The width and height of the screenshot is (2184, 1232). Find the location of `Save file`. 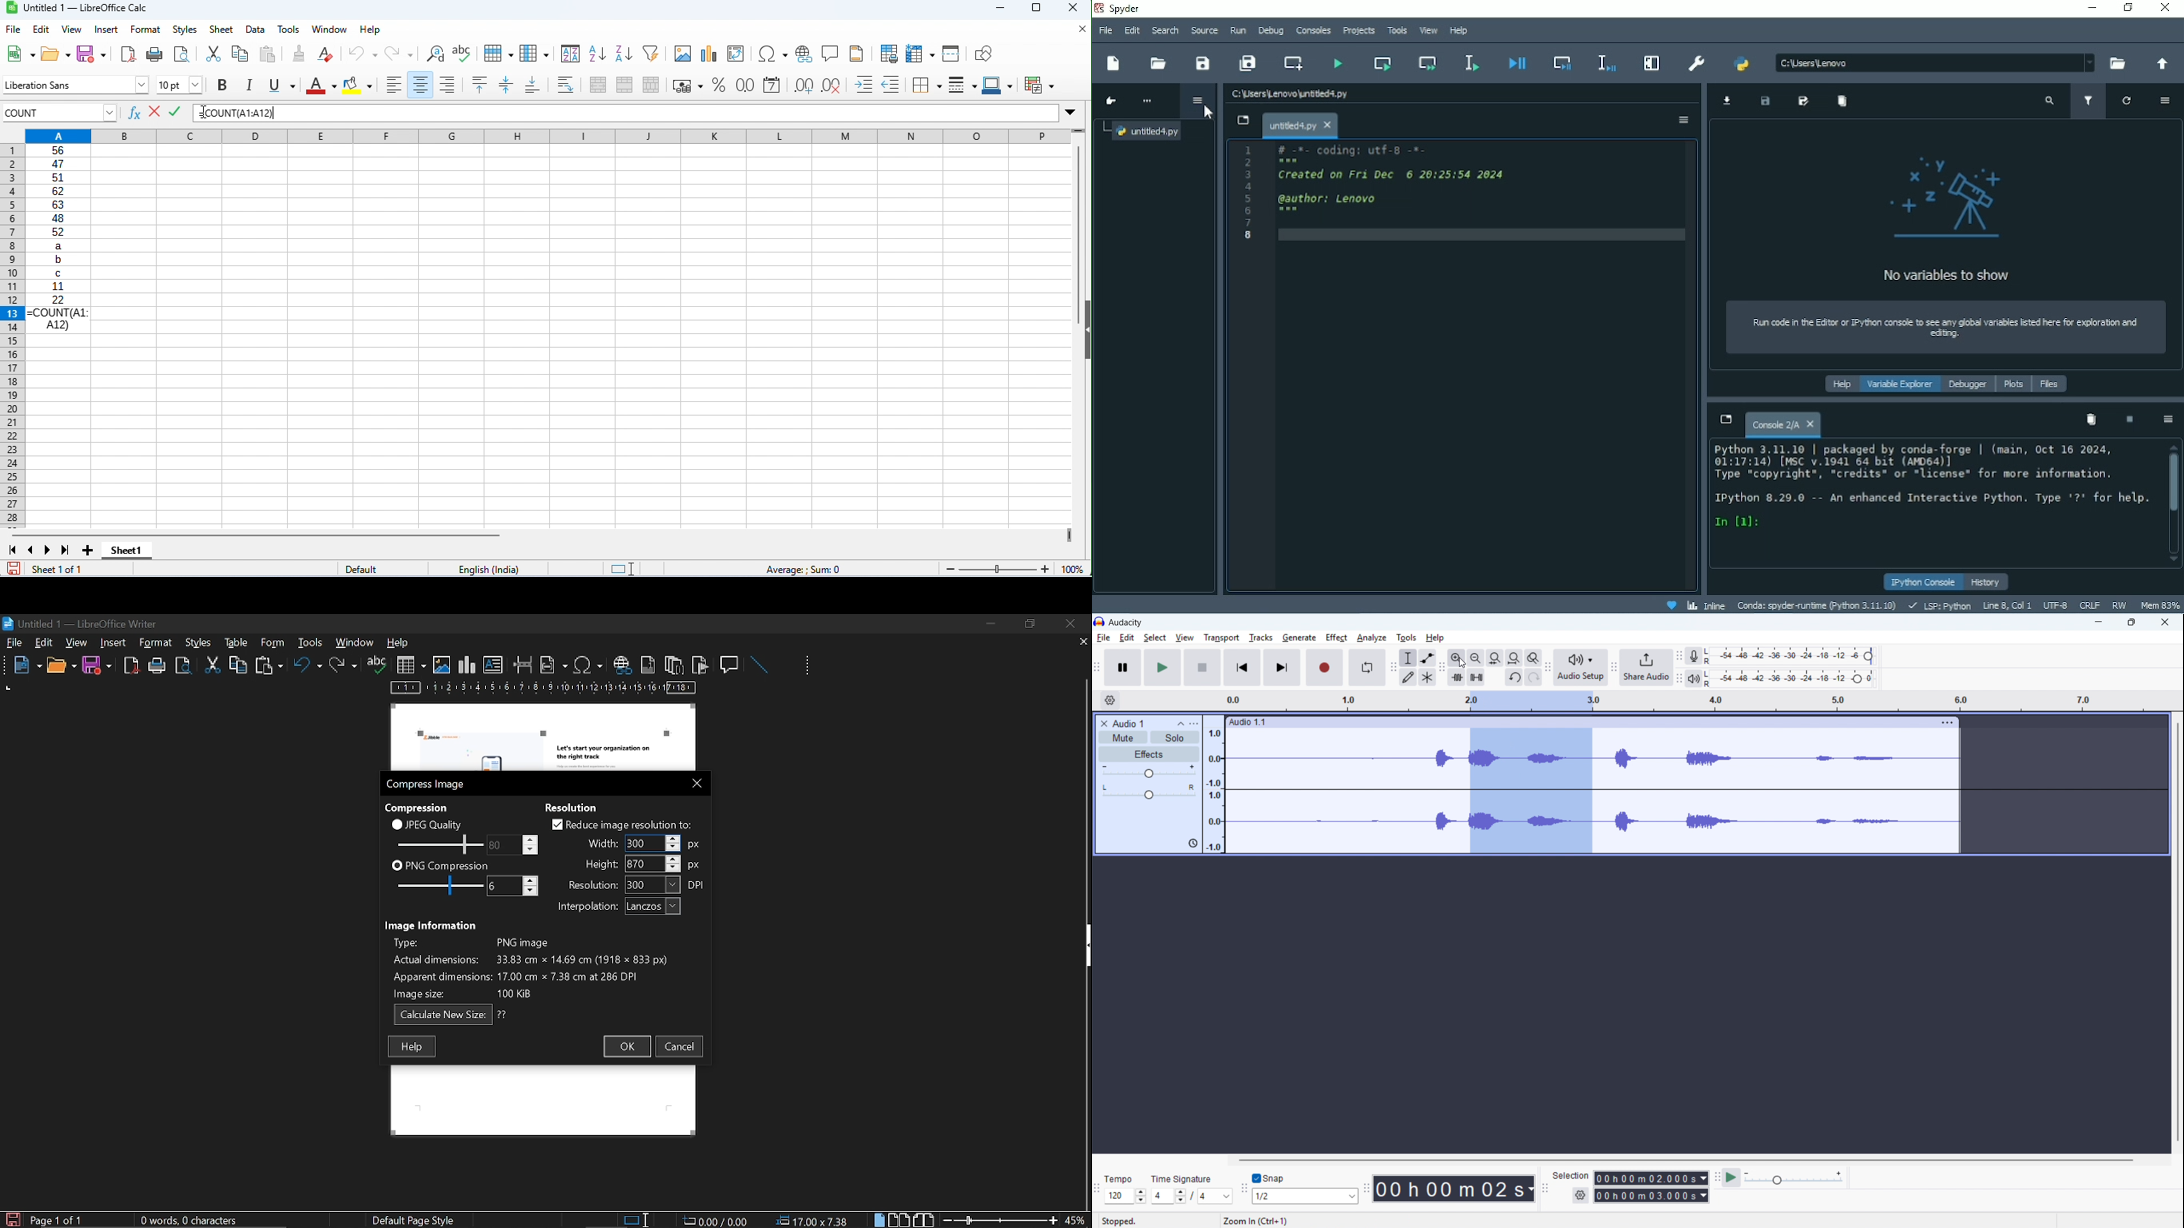

Save file is located at coordinates (1202, 64).